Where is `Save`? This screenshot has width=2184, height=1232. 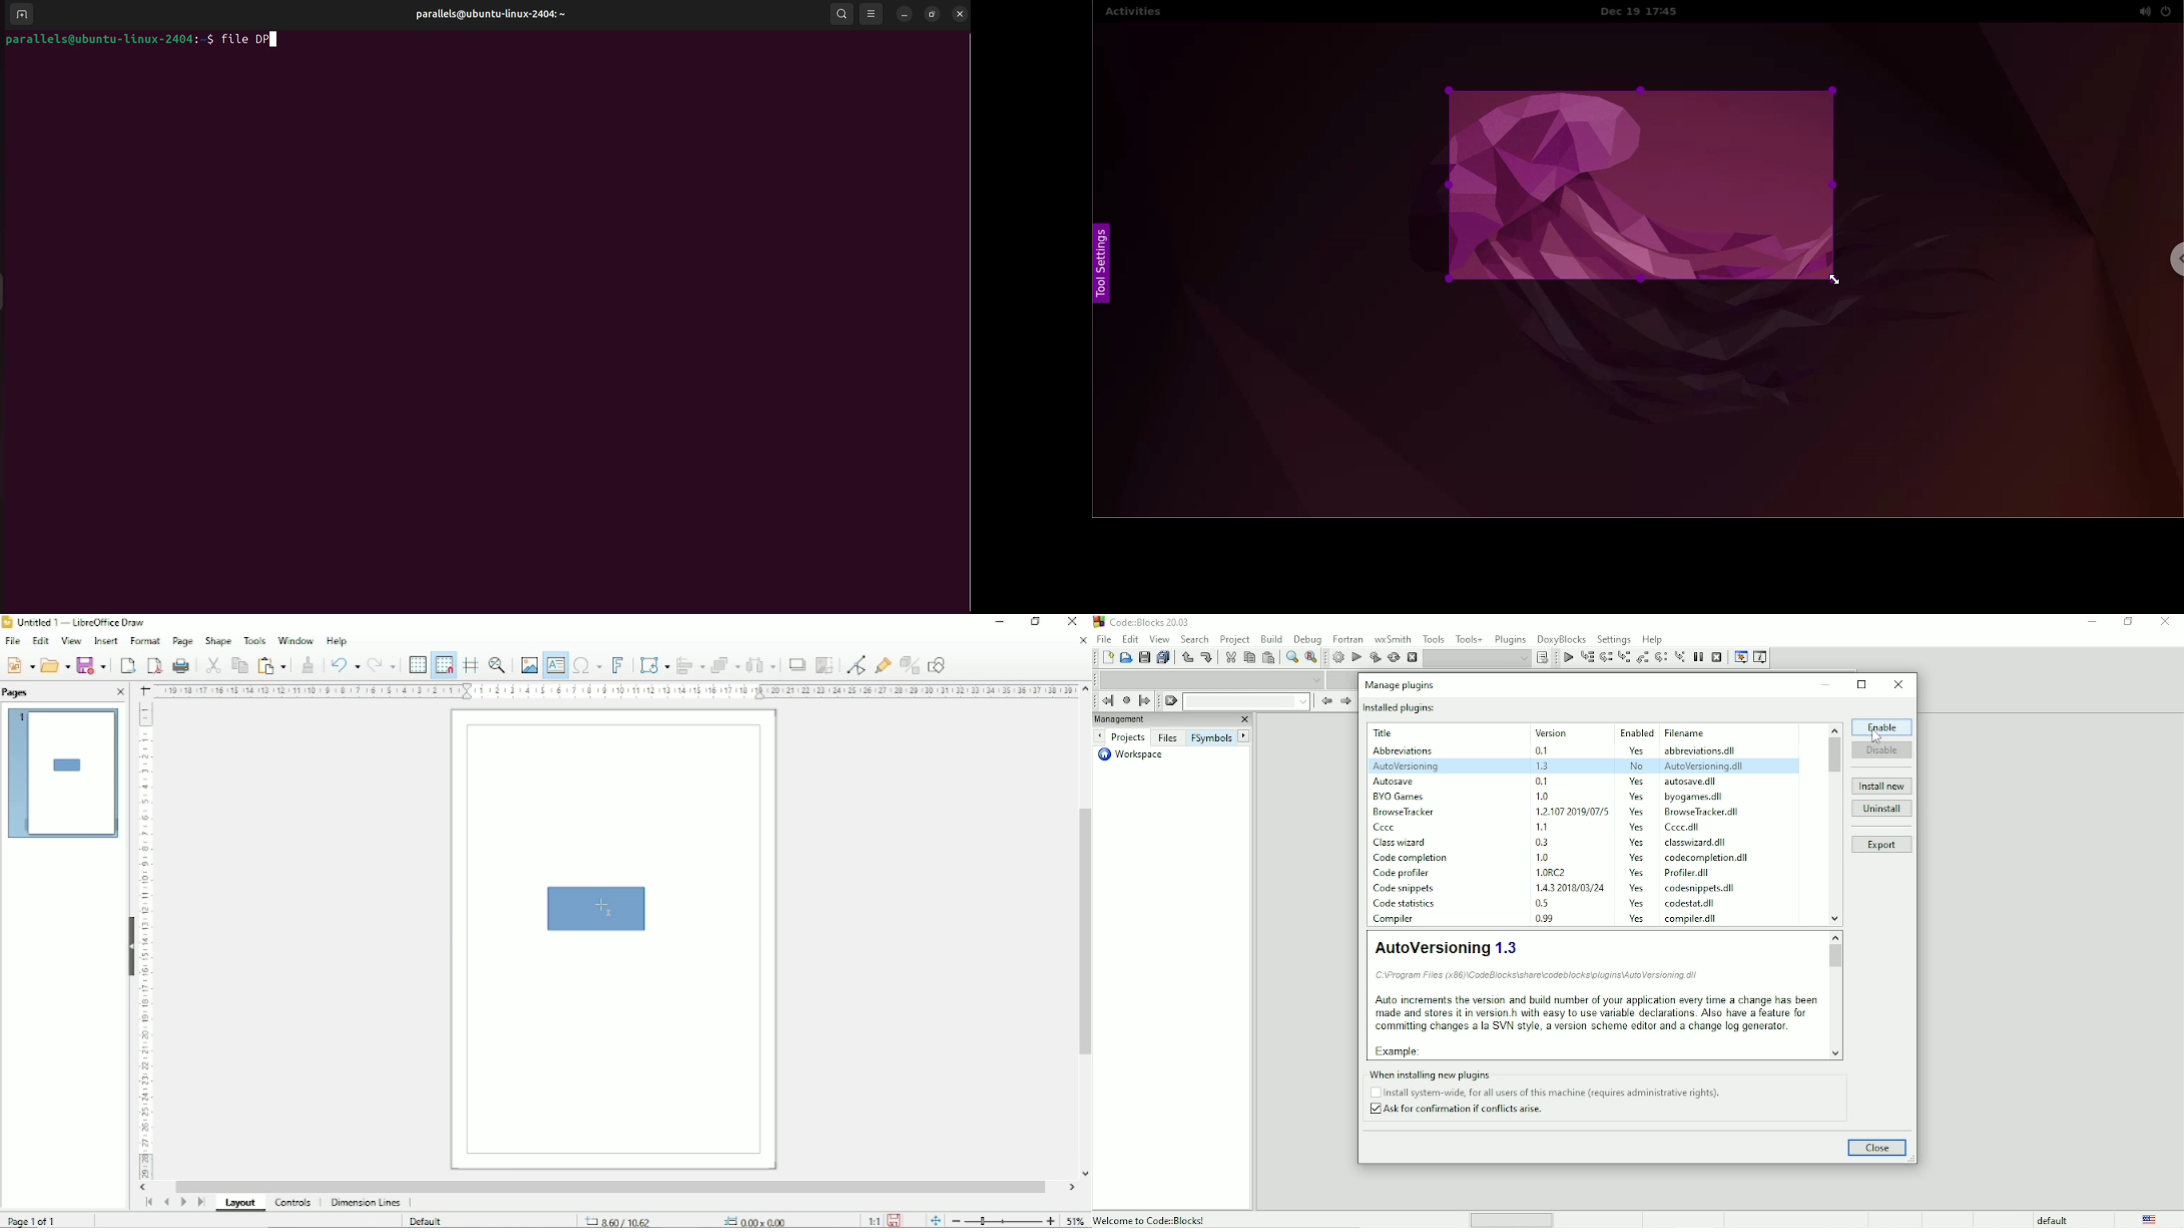 Save is located at coordinates (1144, 657).